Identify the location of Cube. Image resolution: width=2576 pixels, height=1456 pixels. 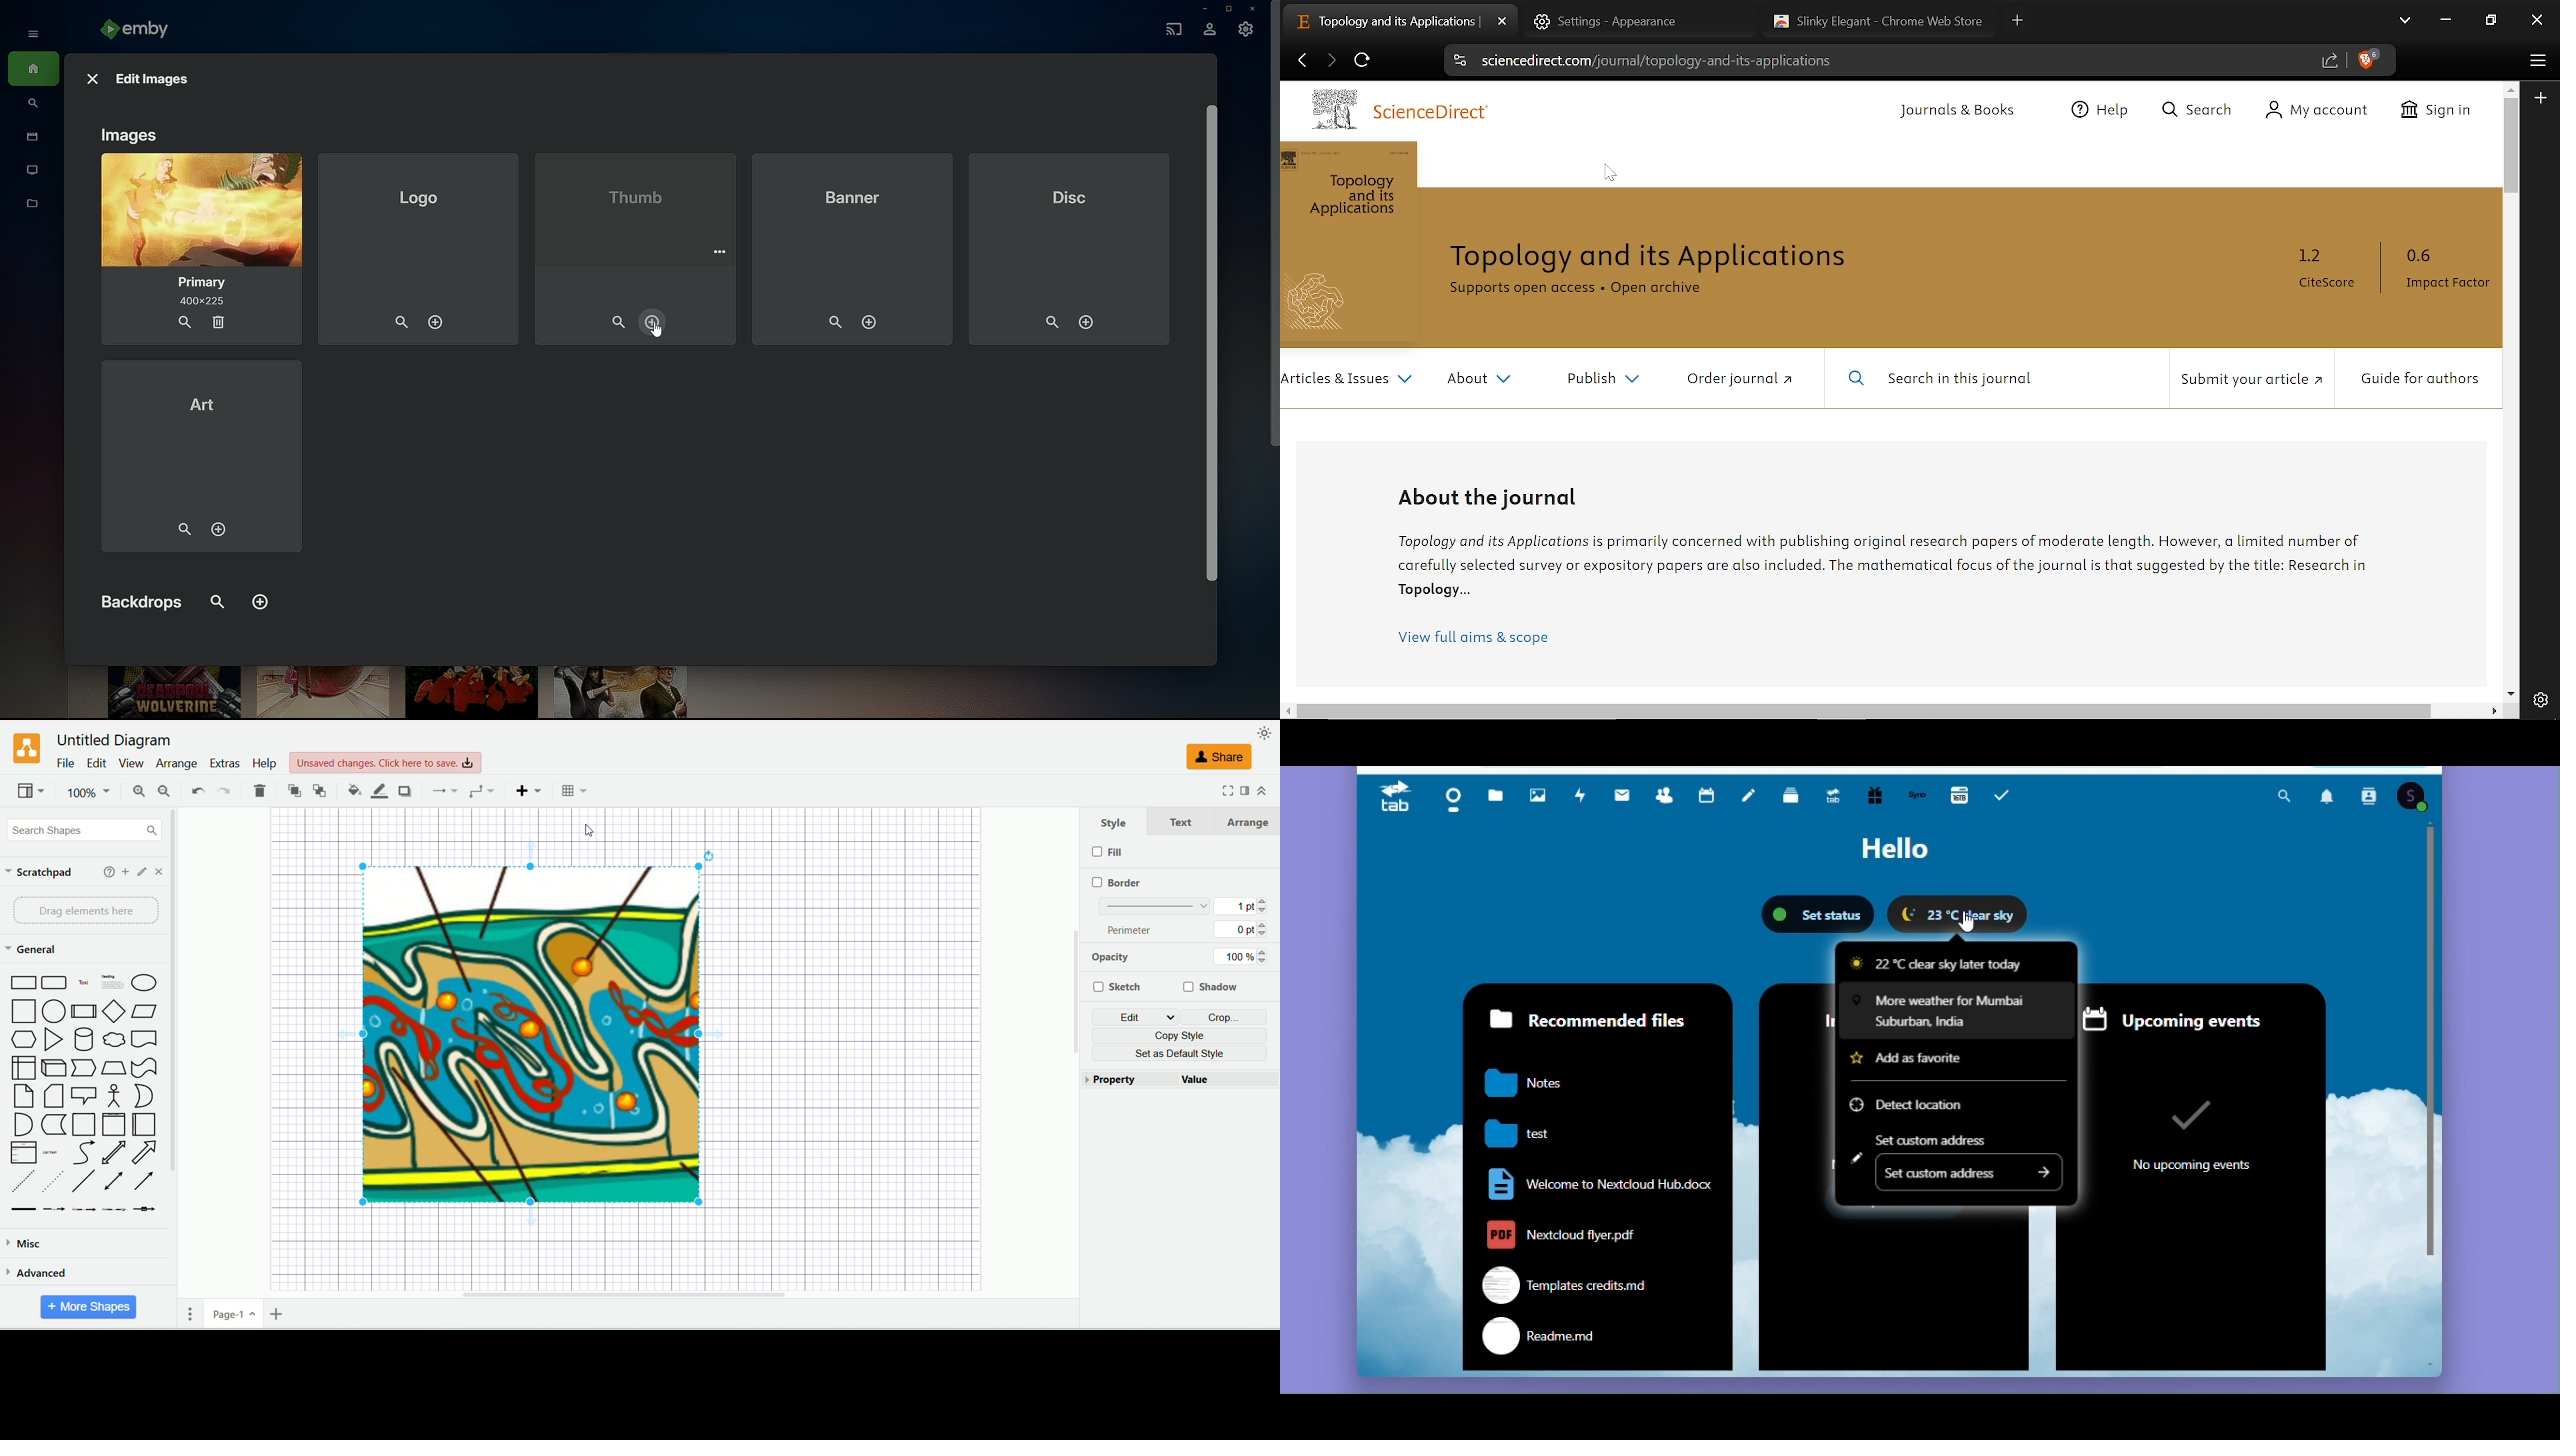
(55, 1069).